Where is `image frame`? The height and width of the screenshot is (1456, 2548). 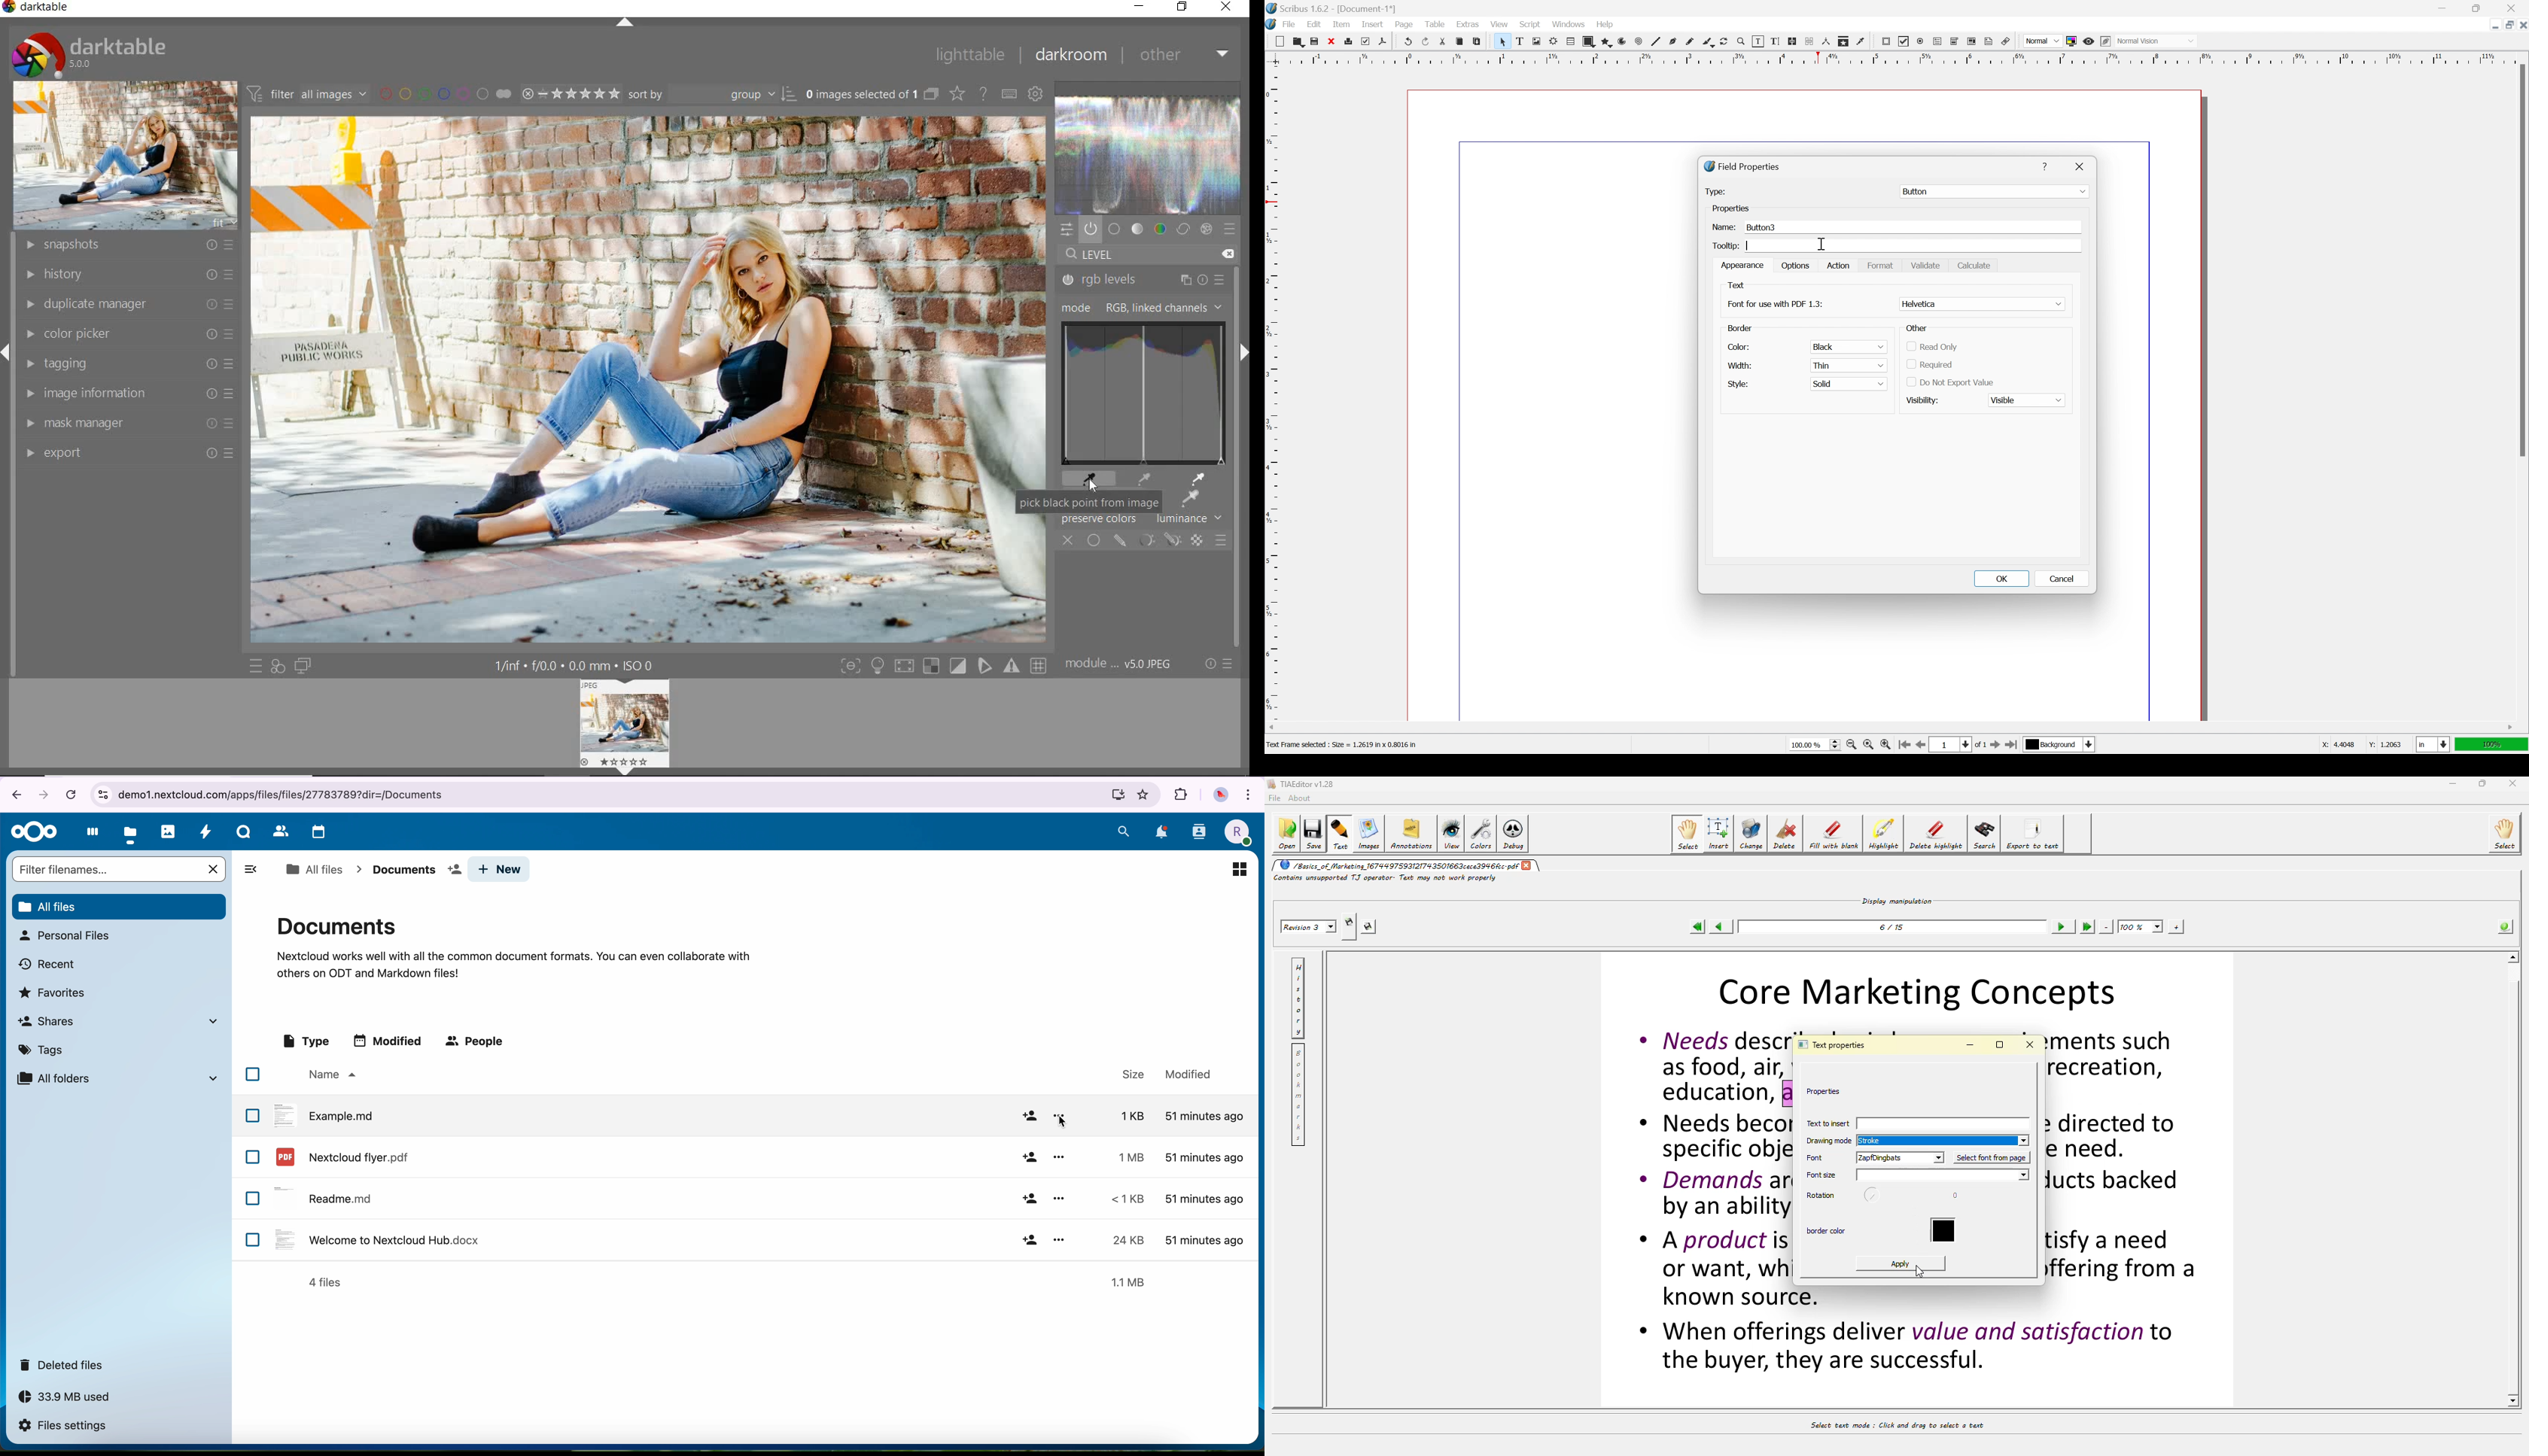
image frame is located at coordinates (1537, 41).